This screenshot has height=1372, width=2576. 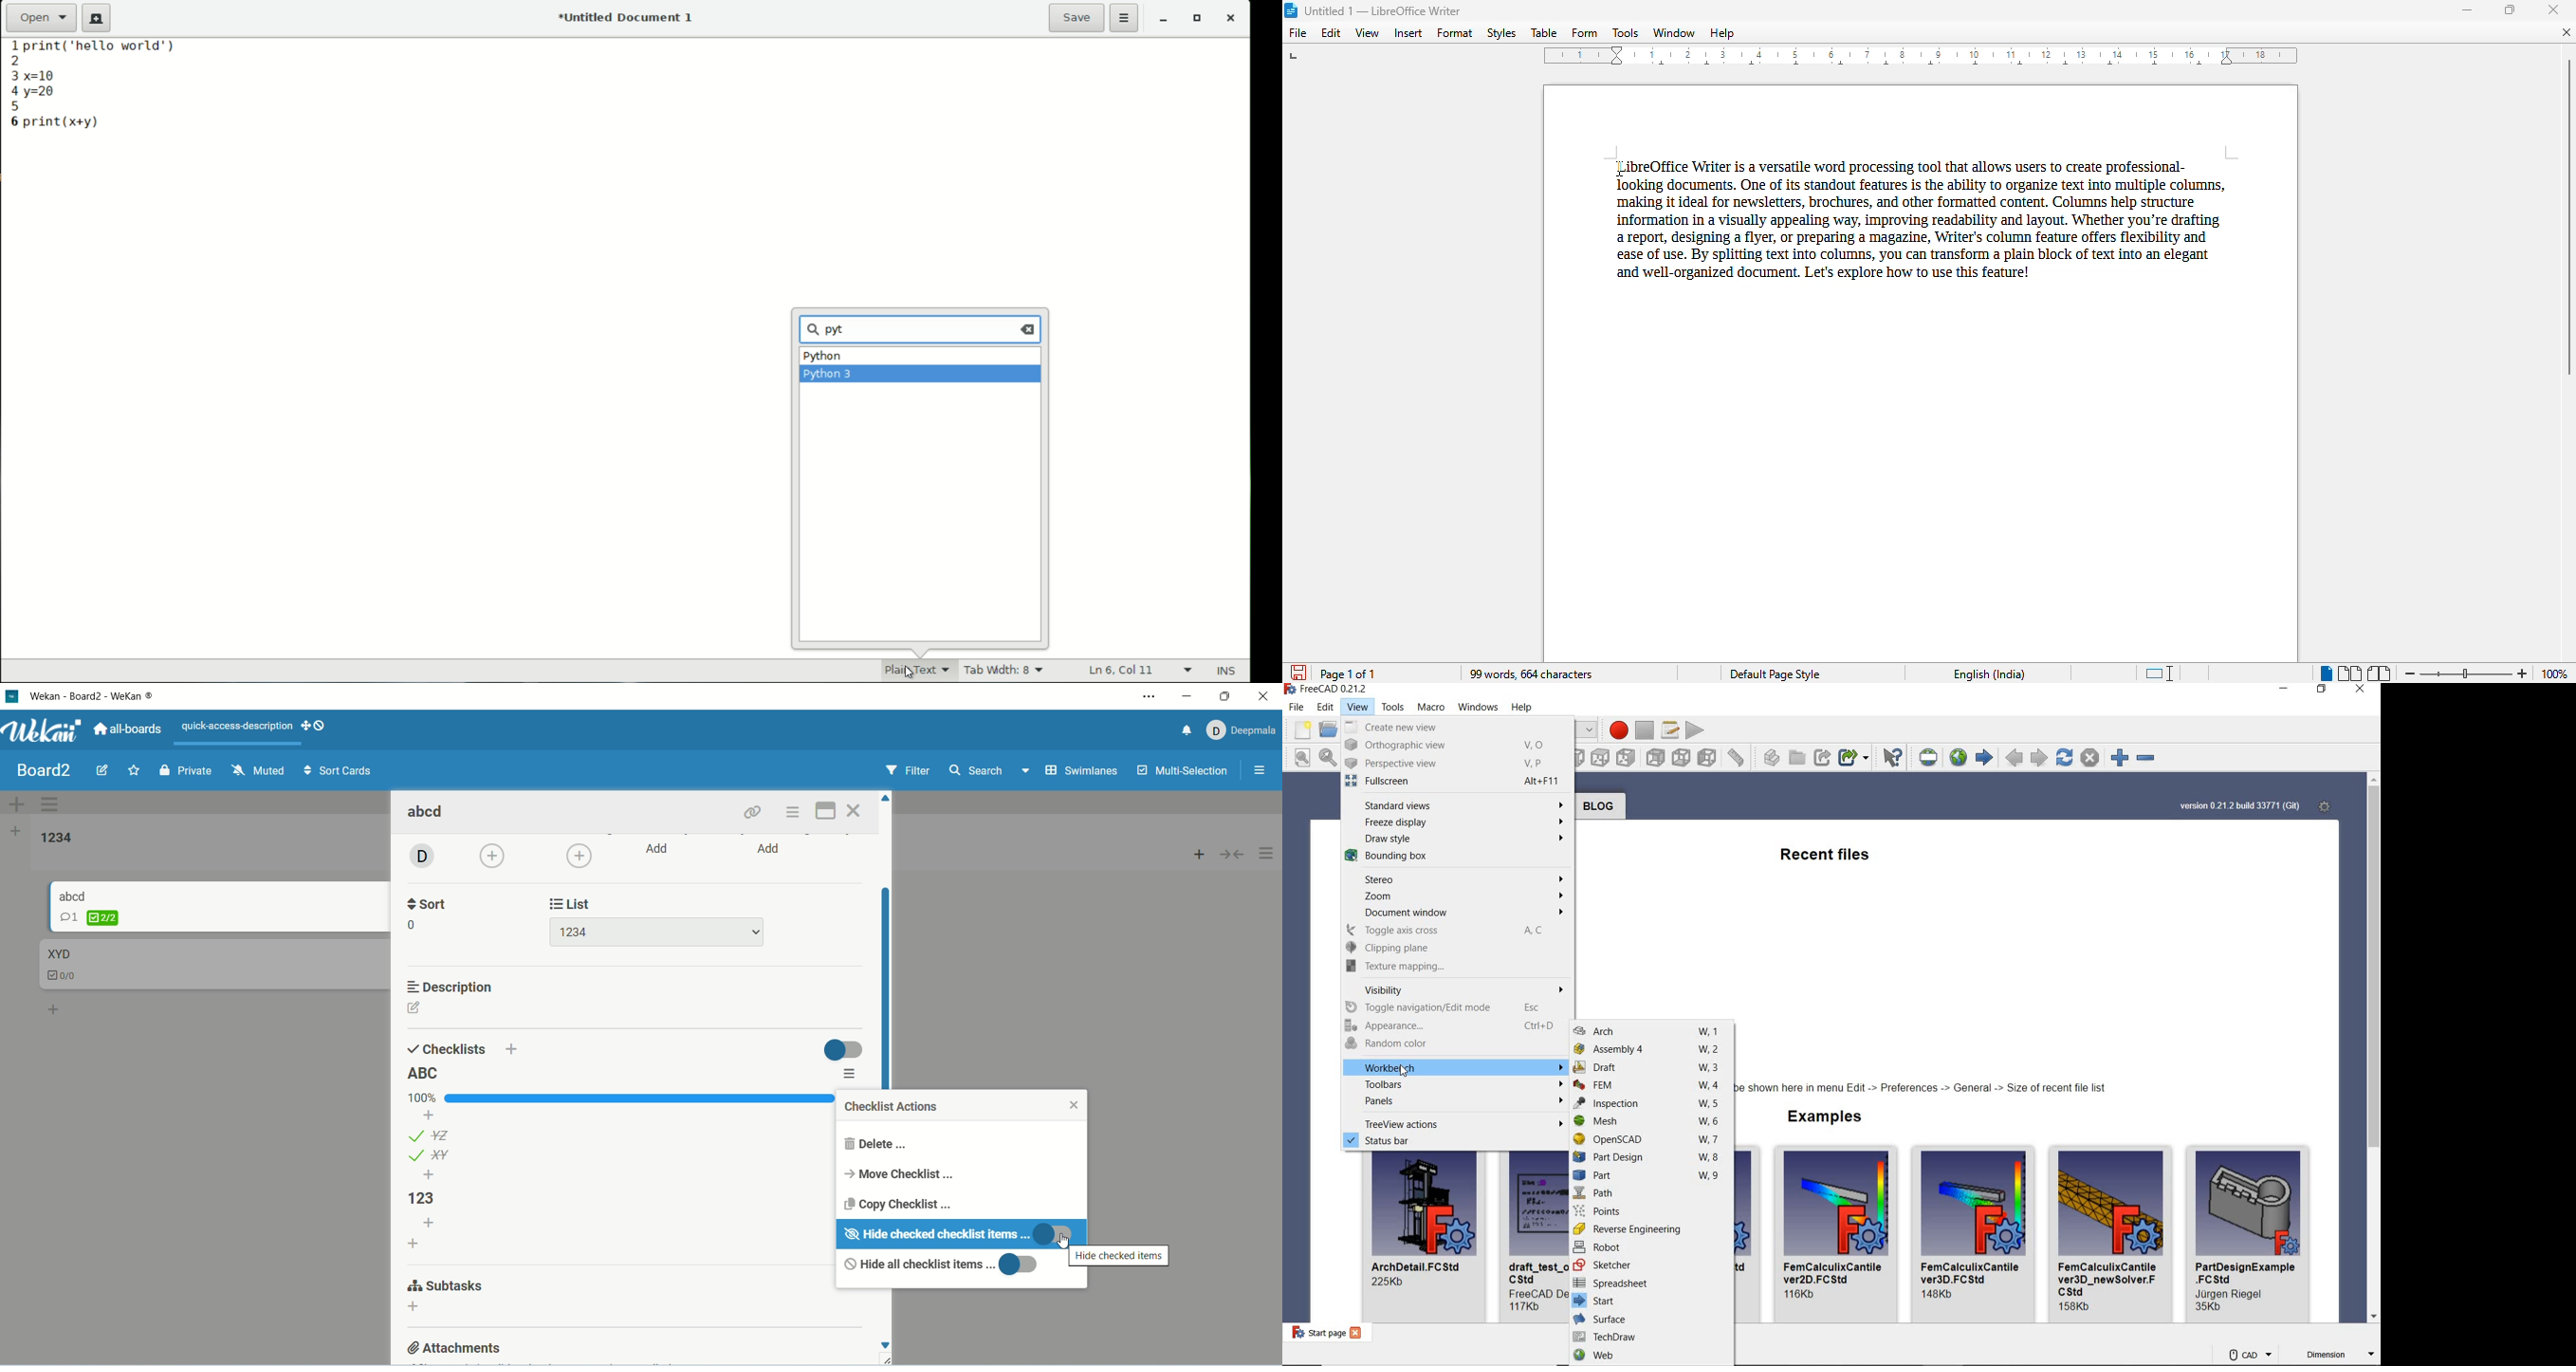 I want to click on reverse engineering, so click(x=1651, y=1230).